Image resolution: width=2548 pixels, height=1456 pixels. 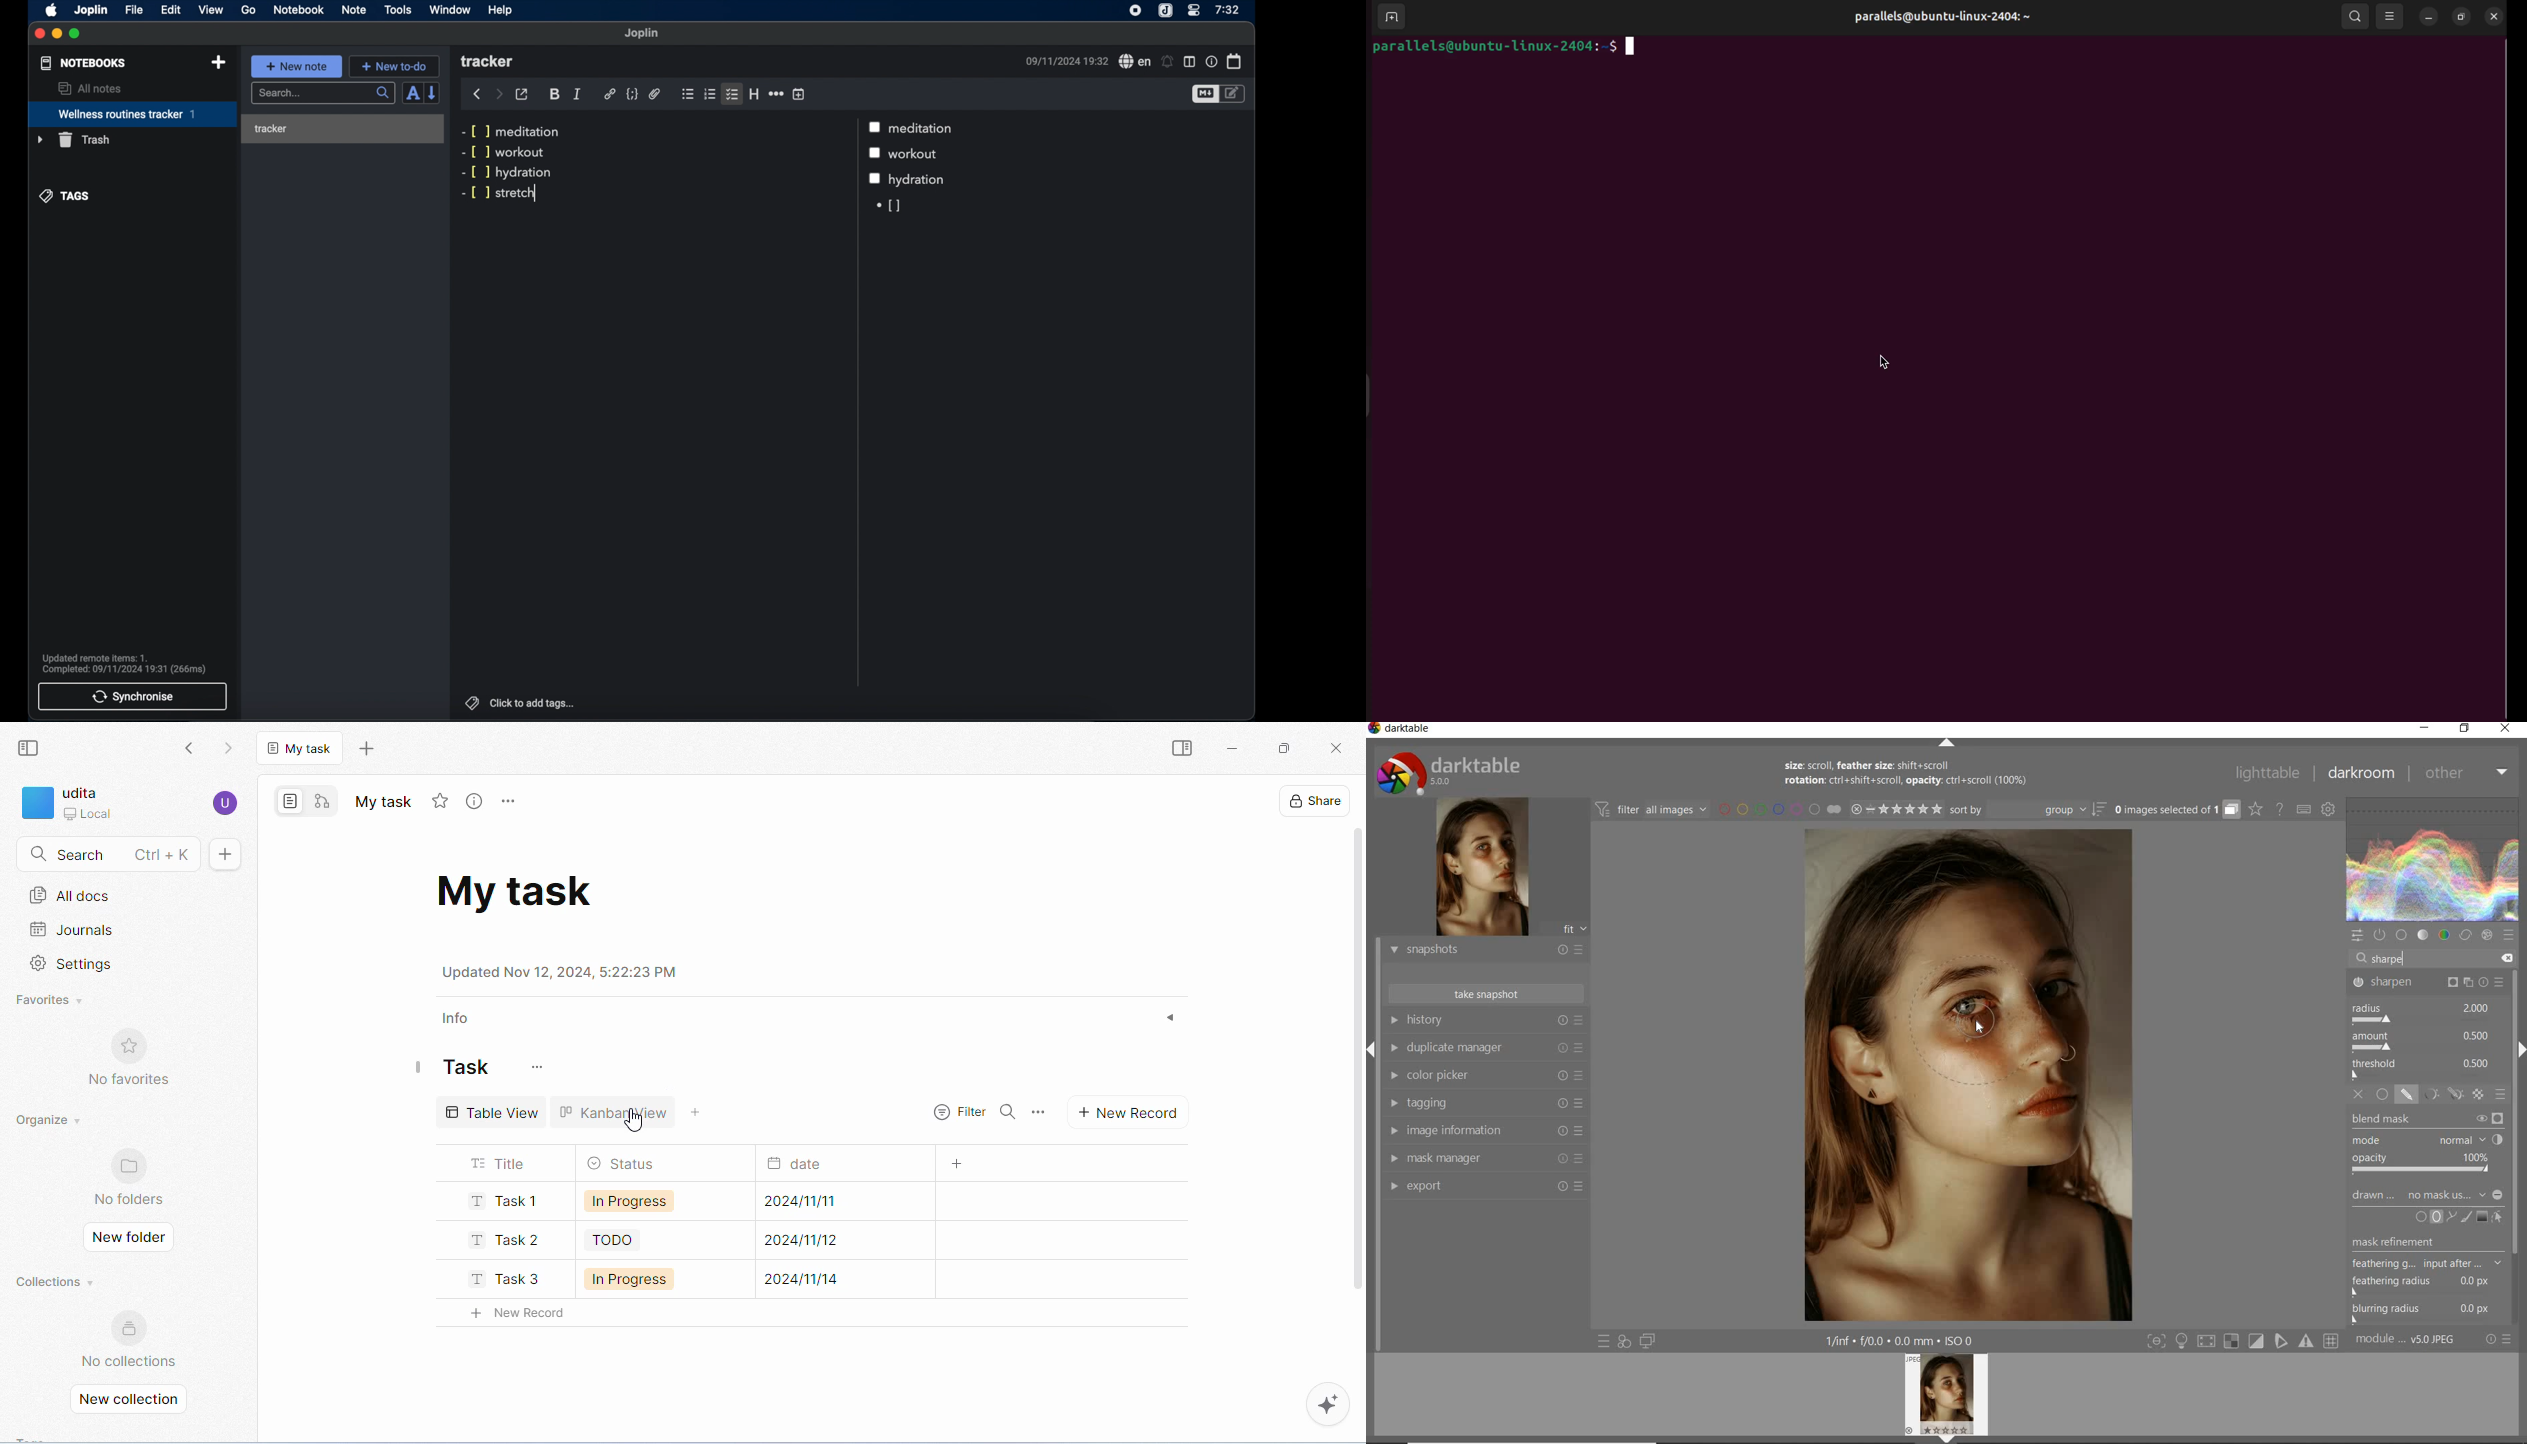 What do you see at coordinates (886, 206) in the screenshot?
I see `[]` at bounding box center [886, 206].